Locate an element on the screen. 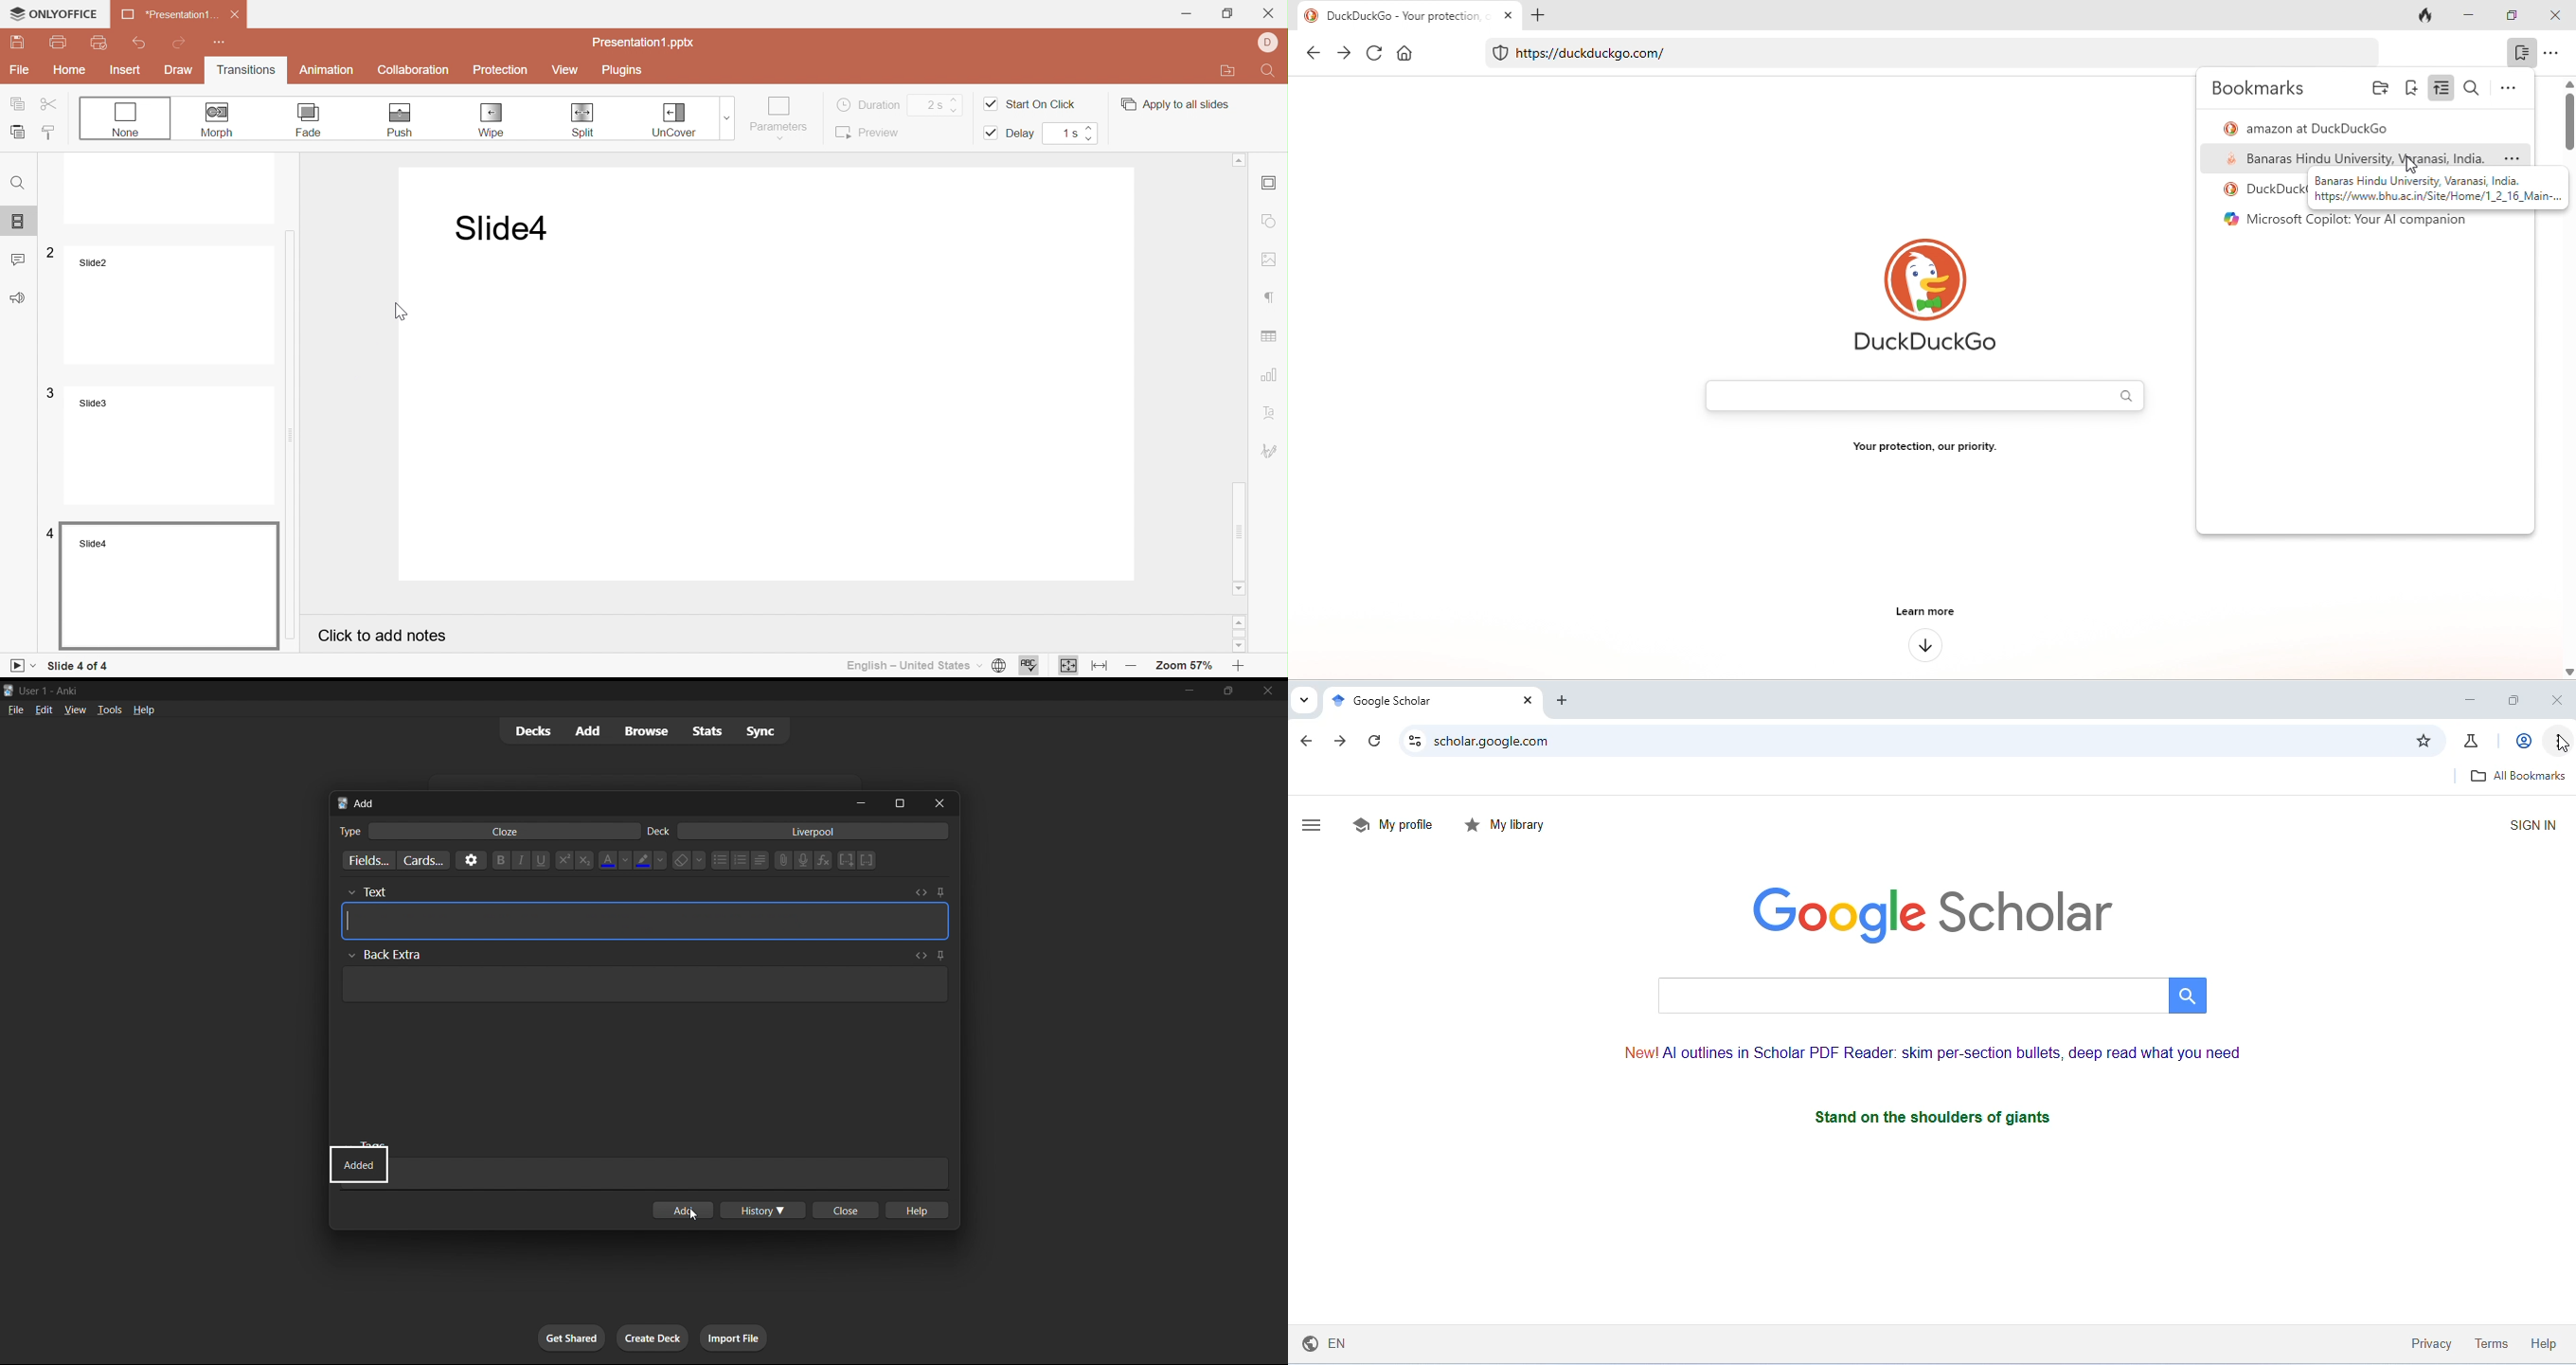 The height and width of the screenshot is (1372, 2576). Insert is located at coordinates (126, 70).